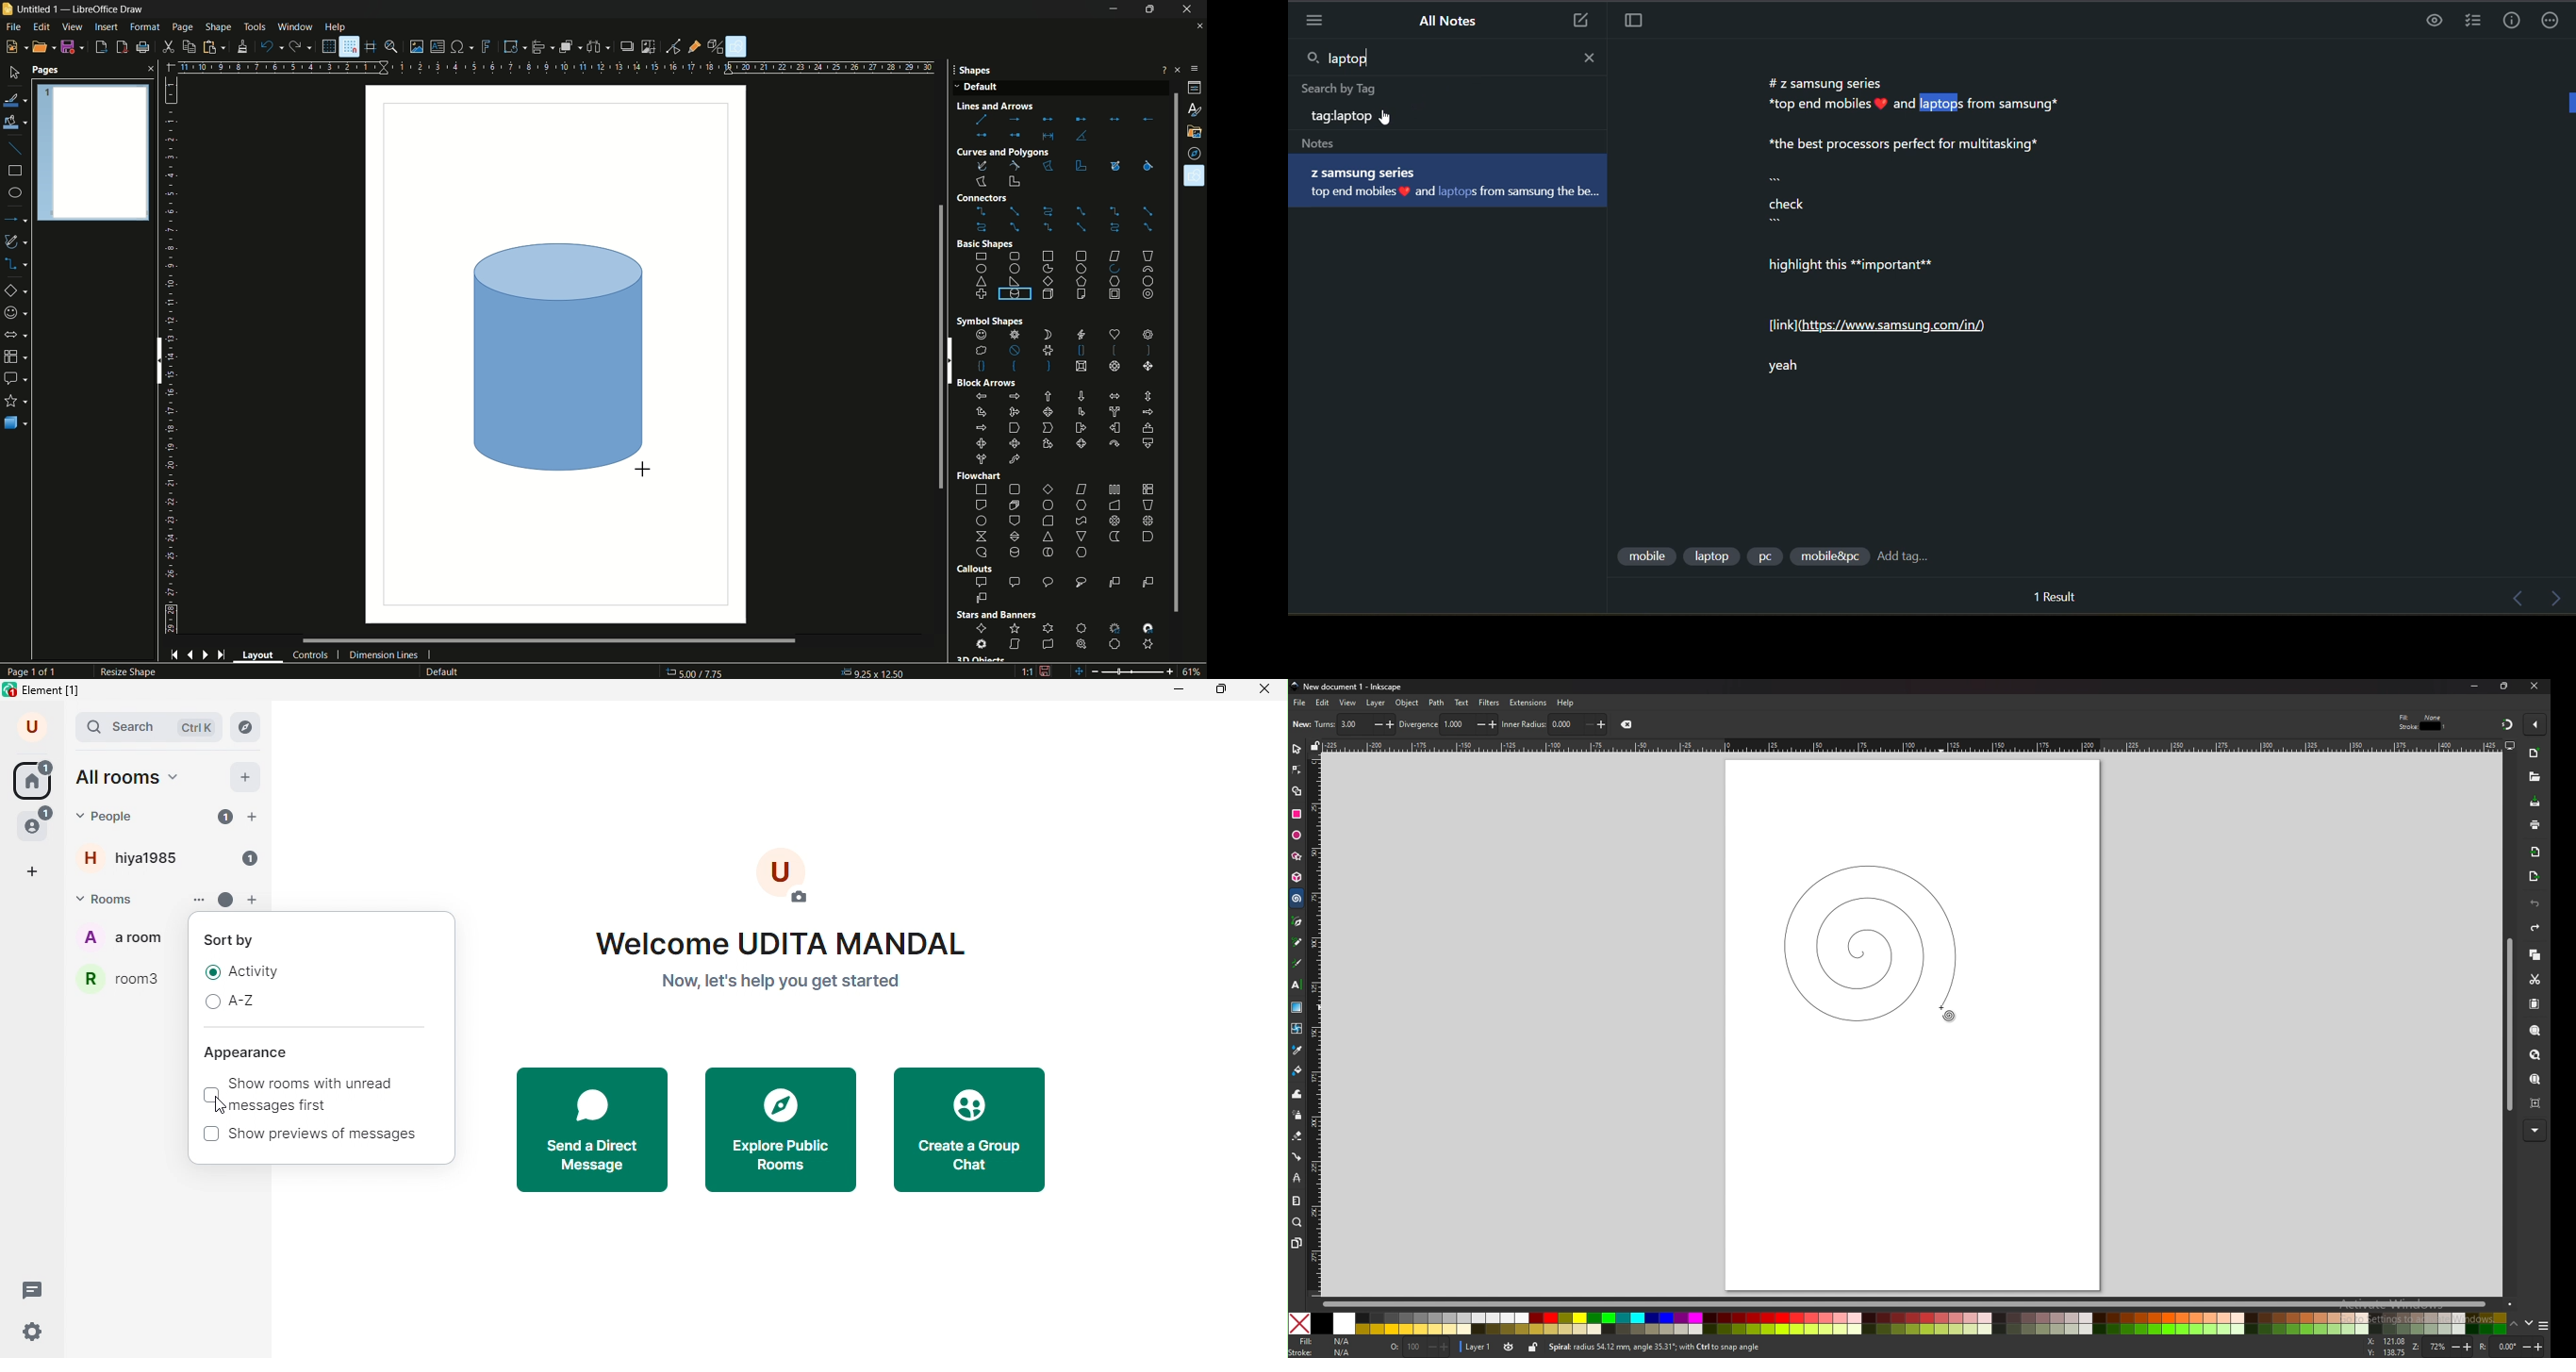 The width and height of the screenshot is (2576, 1372). What do you see at coordinates (125, 672) in the screenshot?
I see `Resize Shape` at bounding box center [125, 672].